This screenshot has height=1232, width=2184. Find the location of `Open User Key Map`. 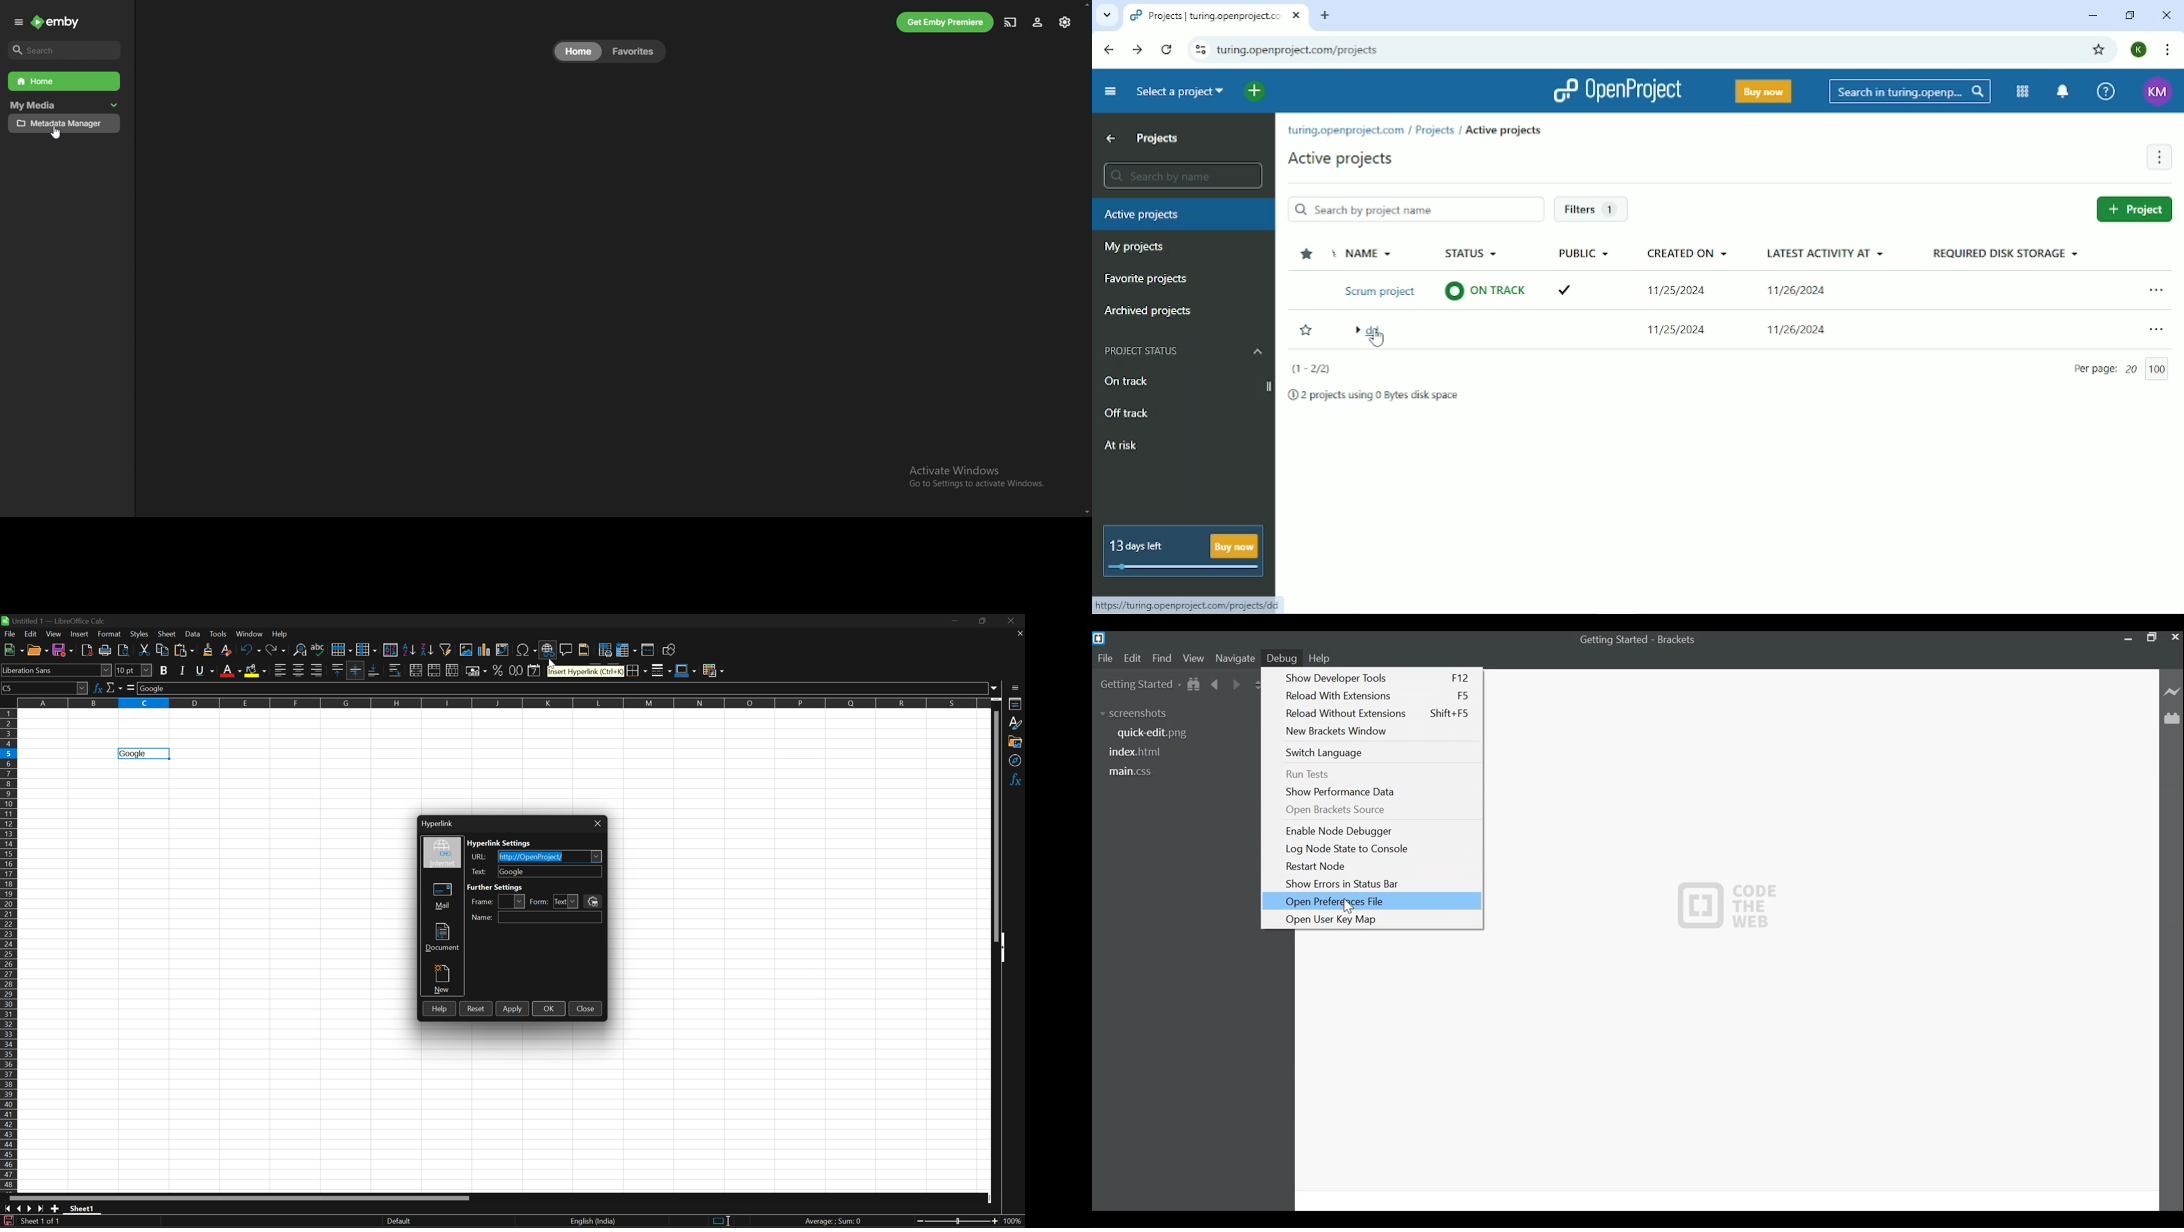

Open User Key Map is located at coordinates (1376, 919).